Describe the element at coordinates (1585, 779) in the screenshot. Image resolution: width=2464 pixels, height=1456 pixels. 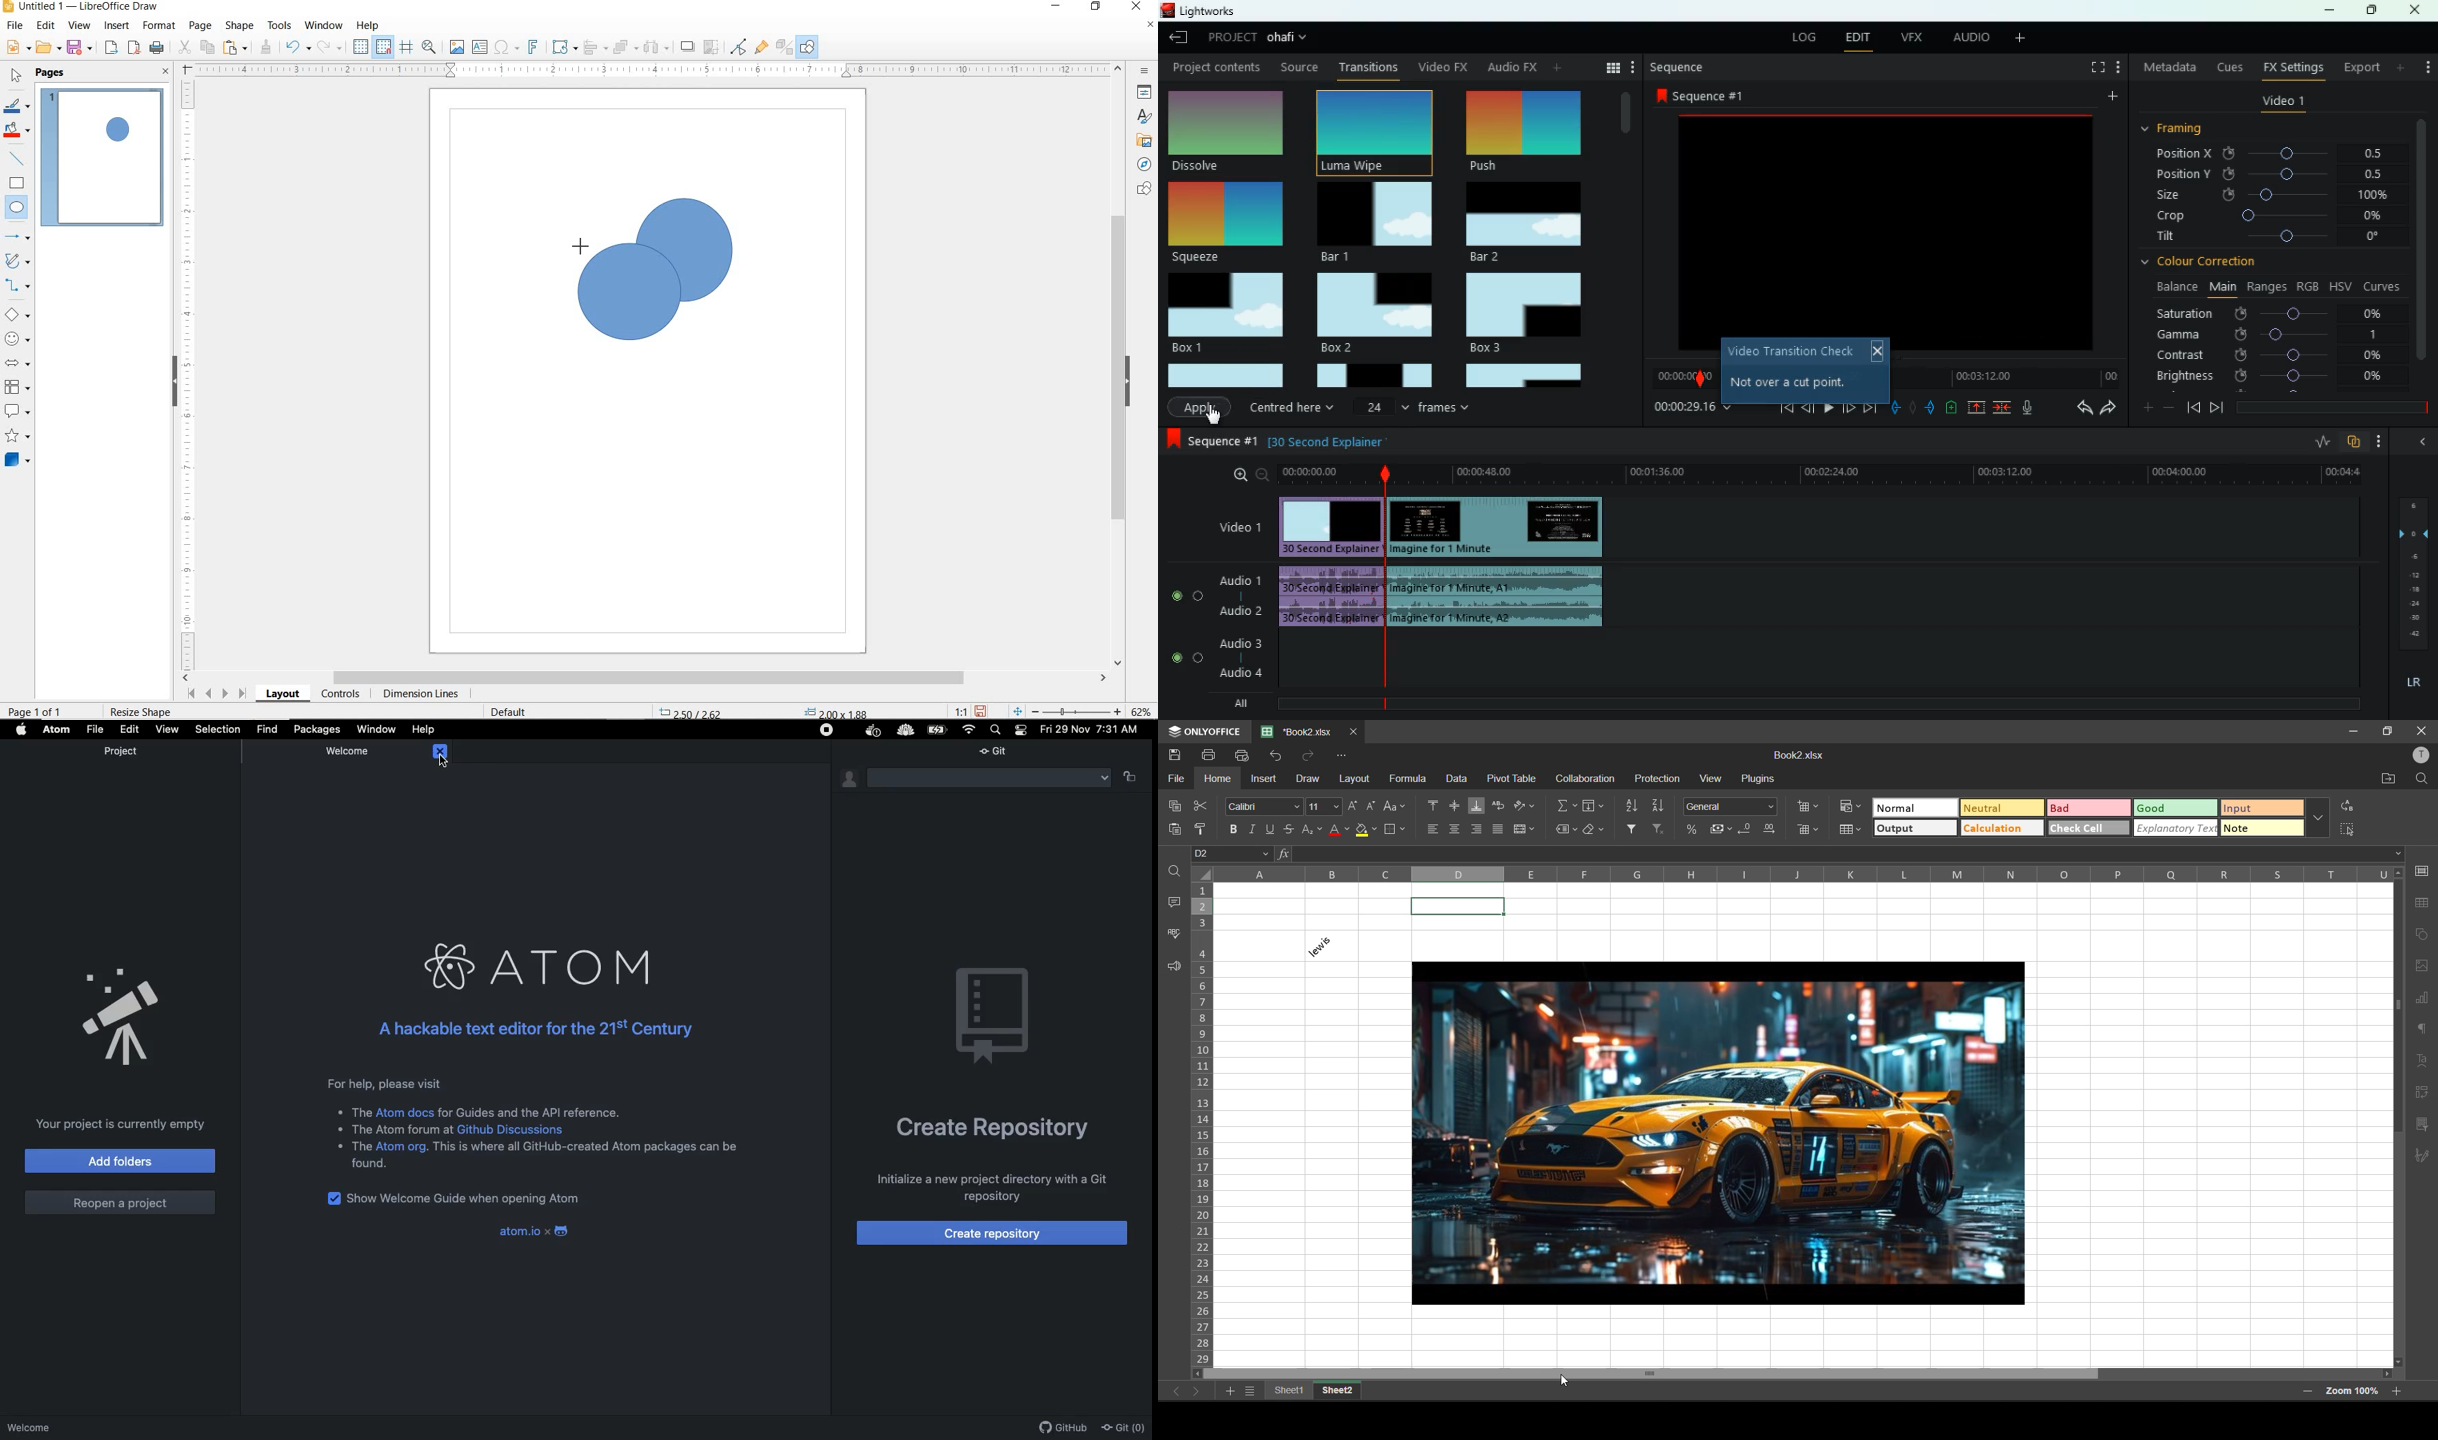
I see `collaboration` at that location.